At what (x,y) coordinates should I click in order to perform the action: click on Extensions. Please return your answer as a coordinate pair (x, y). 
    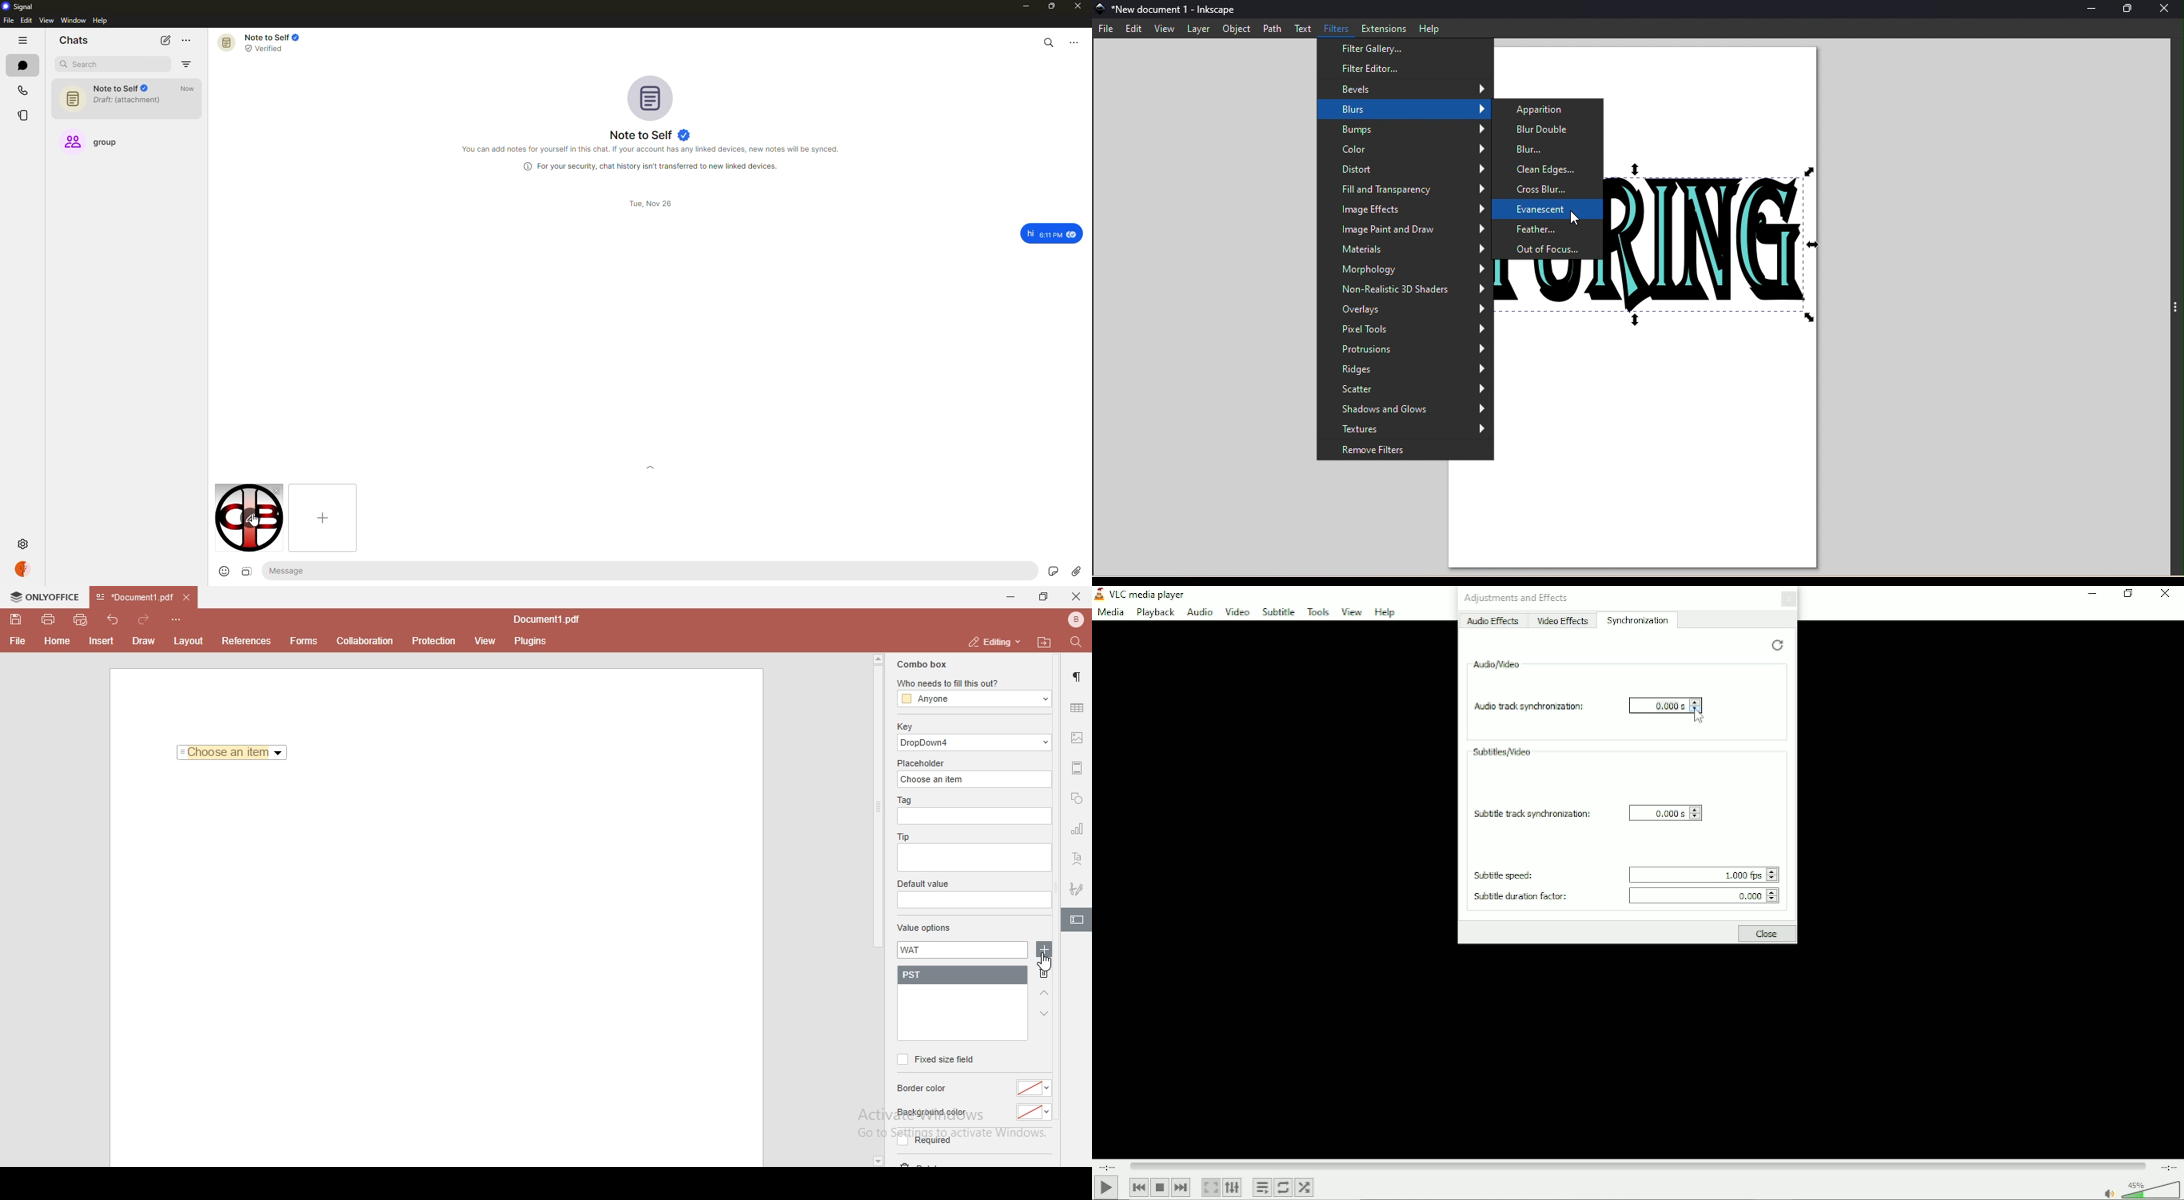
    Looking at the image, I should click on (1383, 27).